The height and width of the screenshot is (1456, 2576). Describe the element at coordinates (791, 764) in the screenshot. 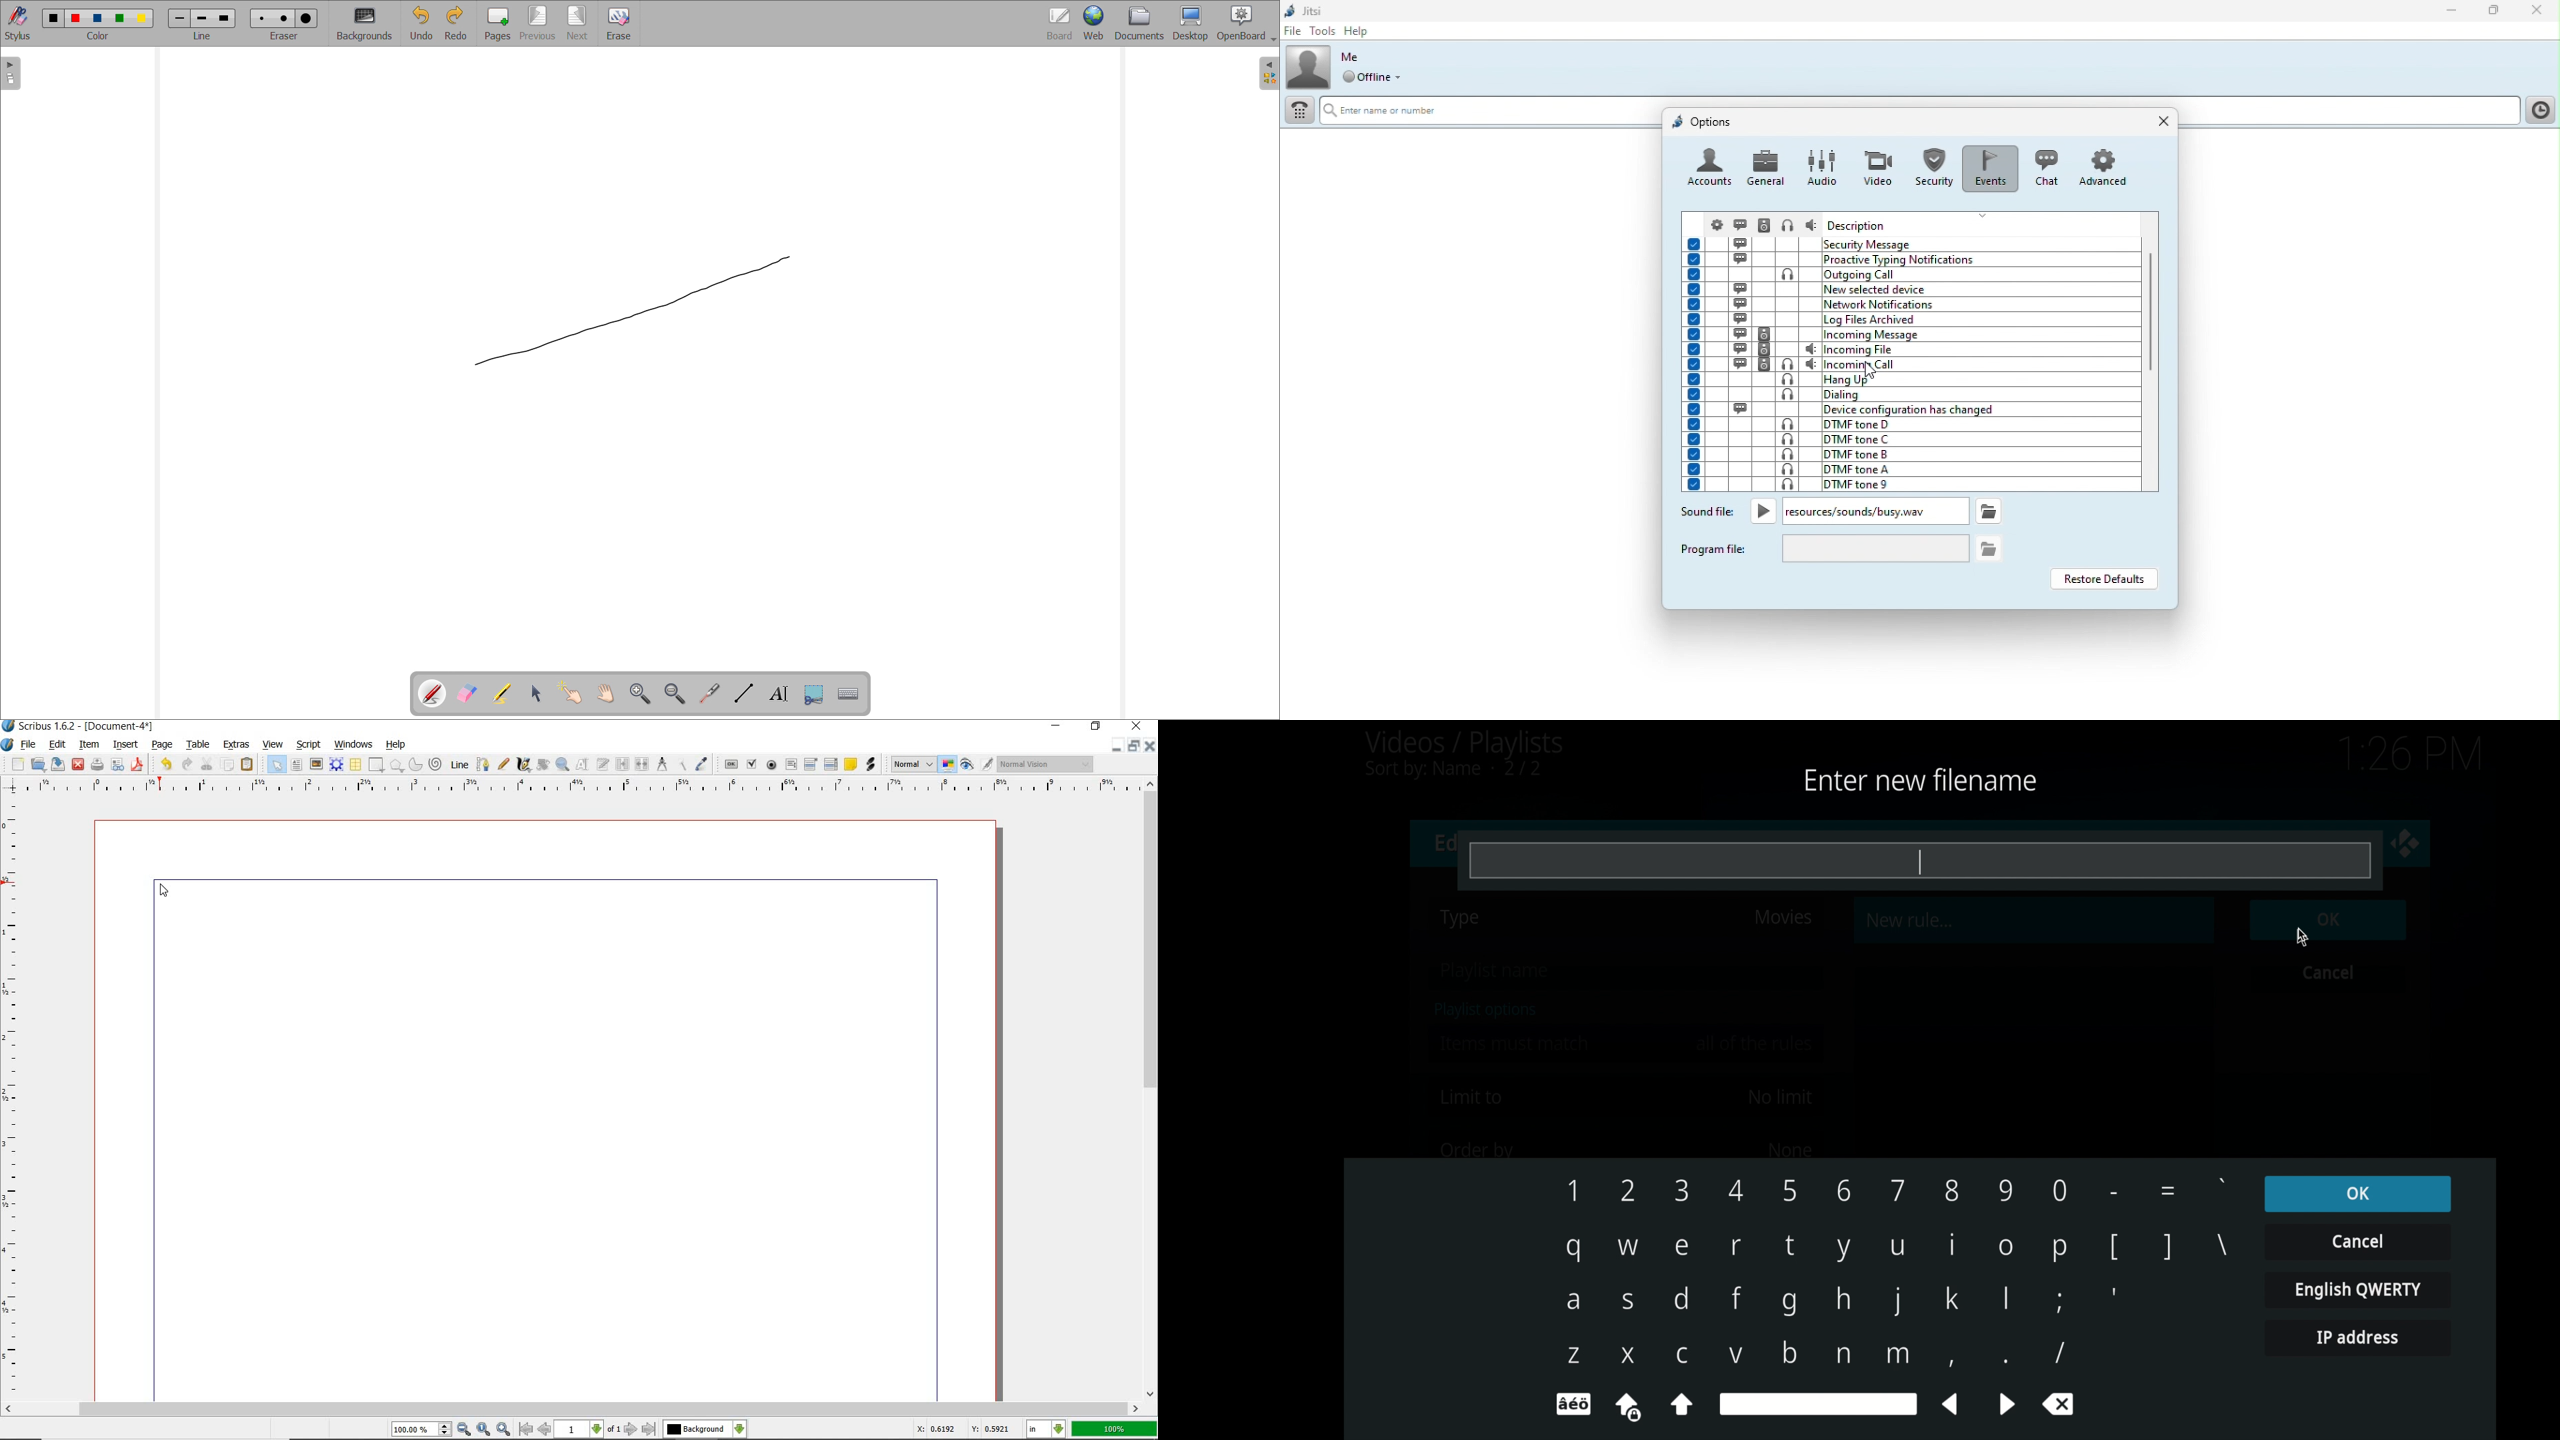

I see `pdf text field` at that location.